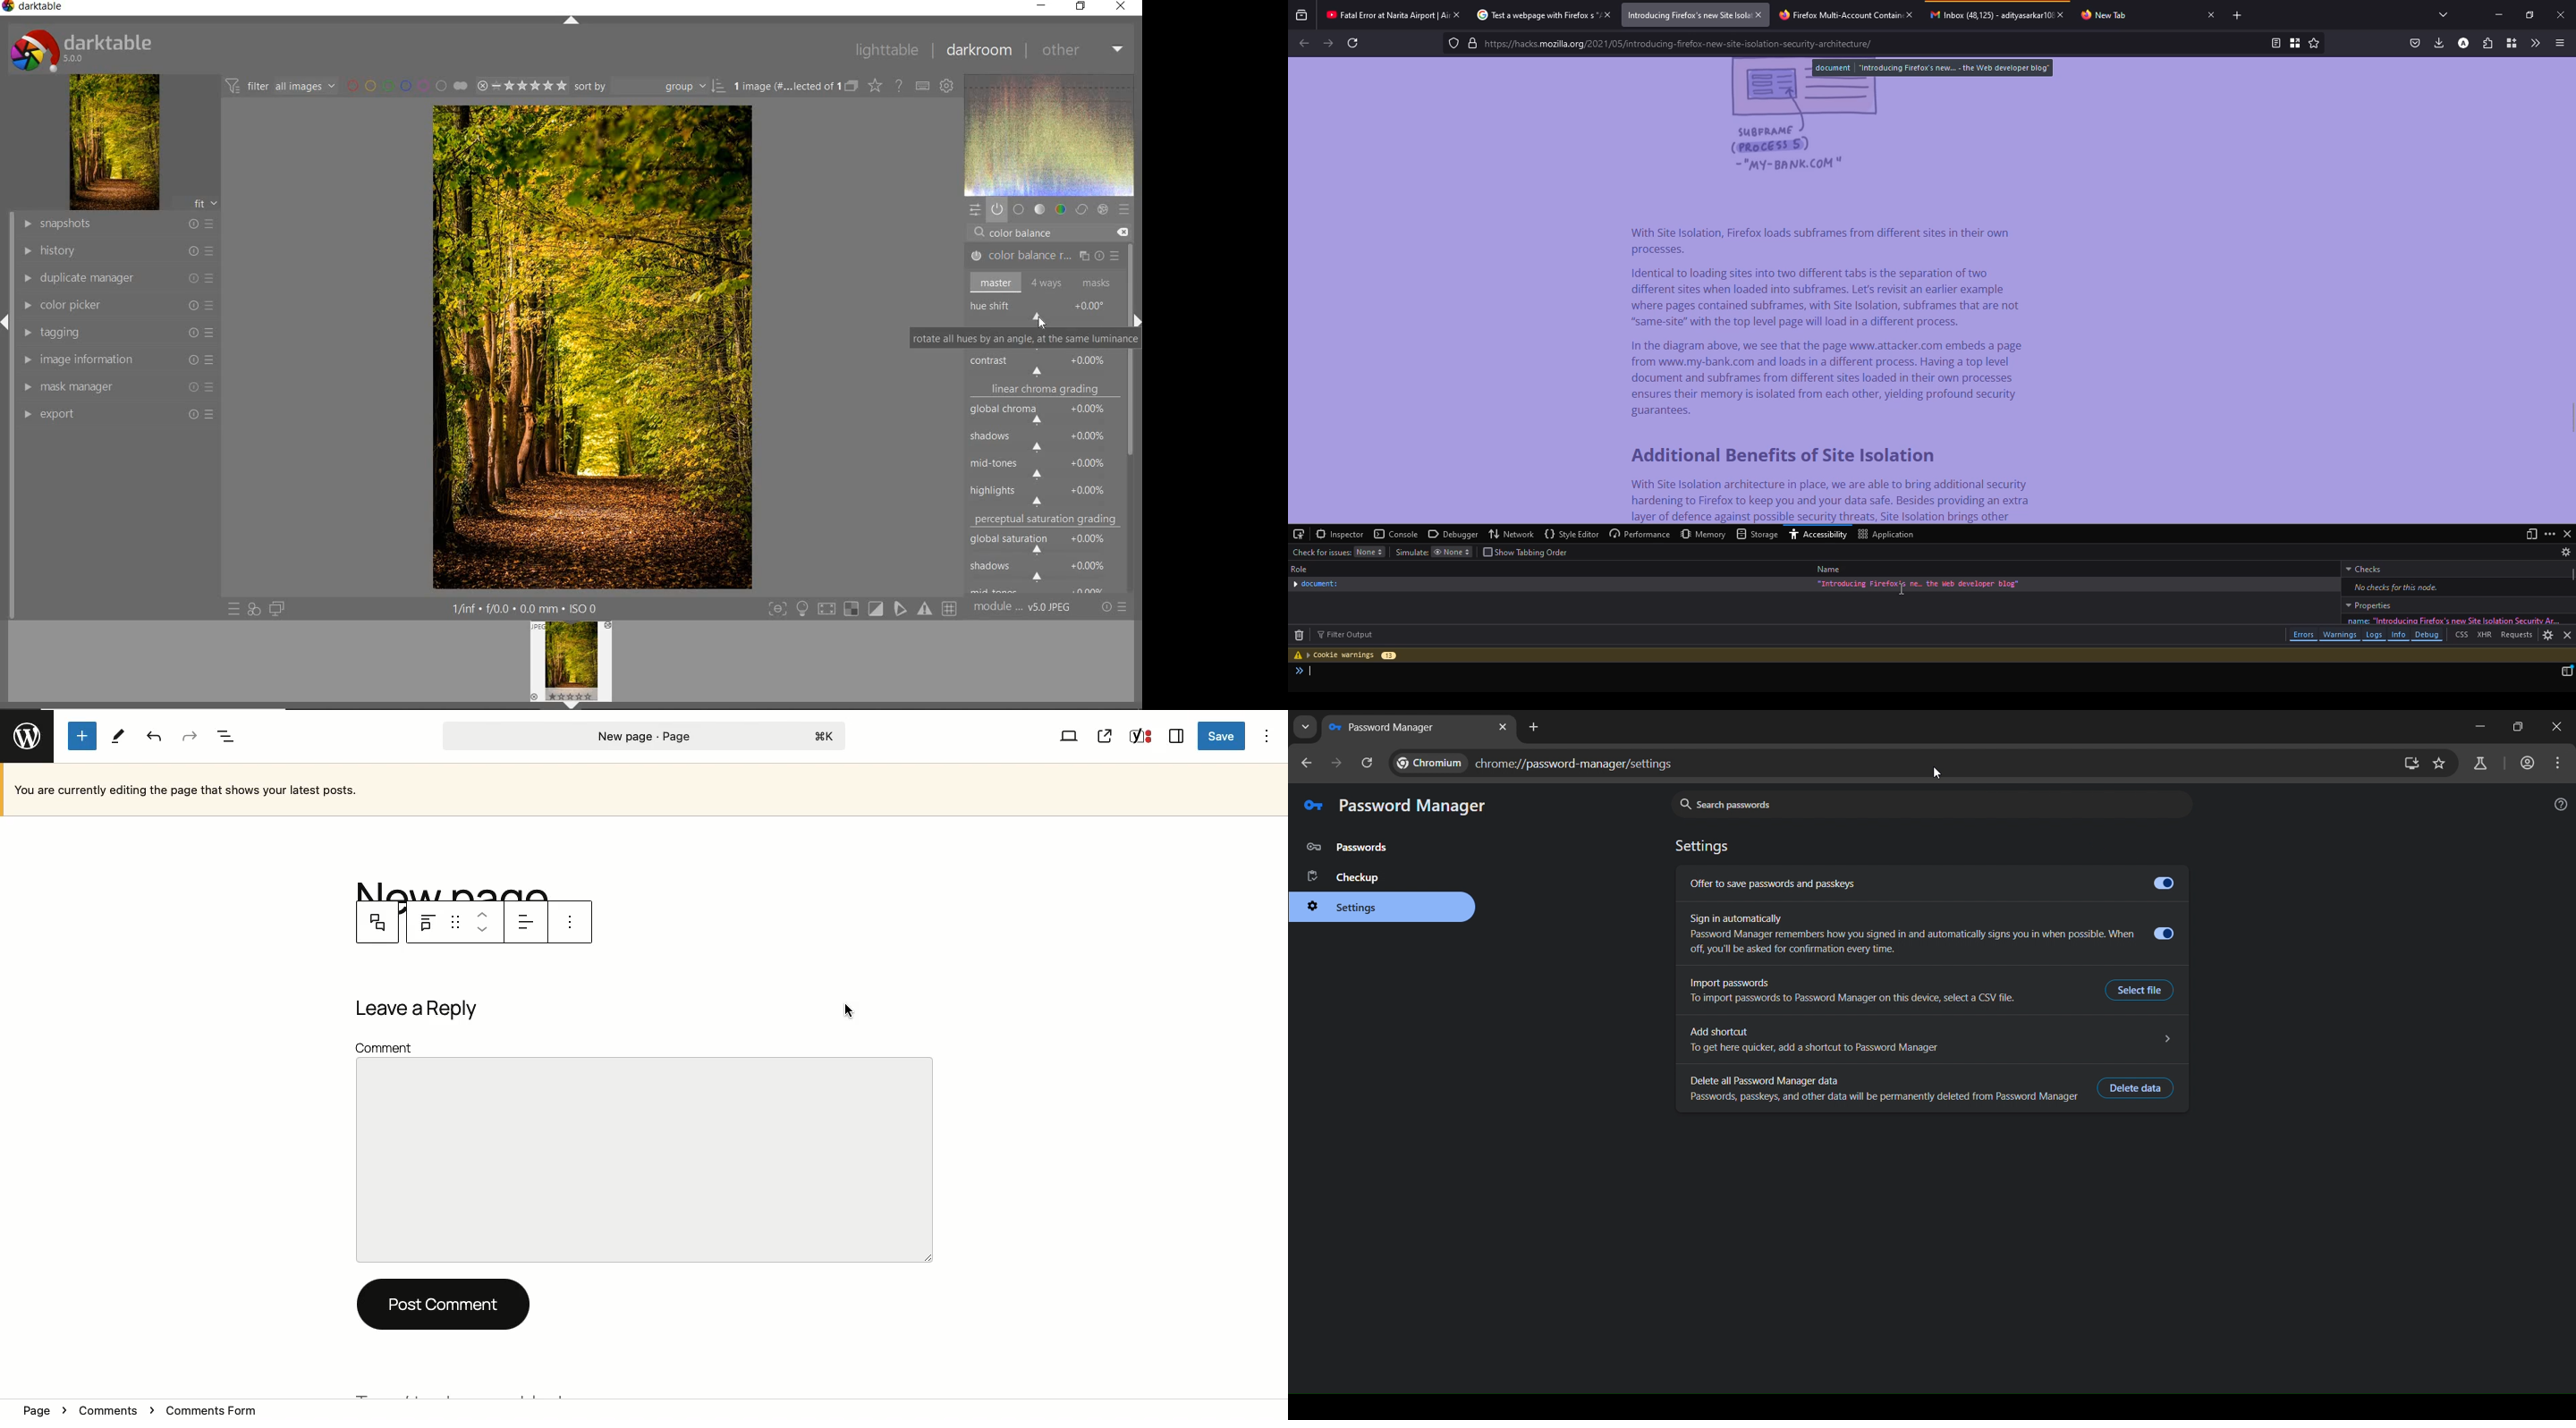 The height and width of the screenshot is (1428, 2576). Describe the element at coordinates (1046, 416) in the screenshot. I see `global chroma` at that location.